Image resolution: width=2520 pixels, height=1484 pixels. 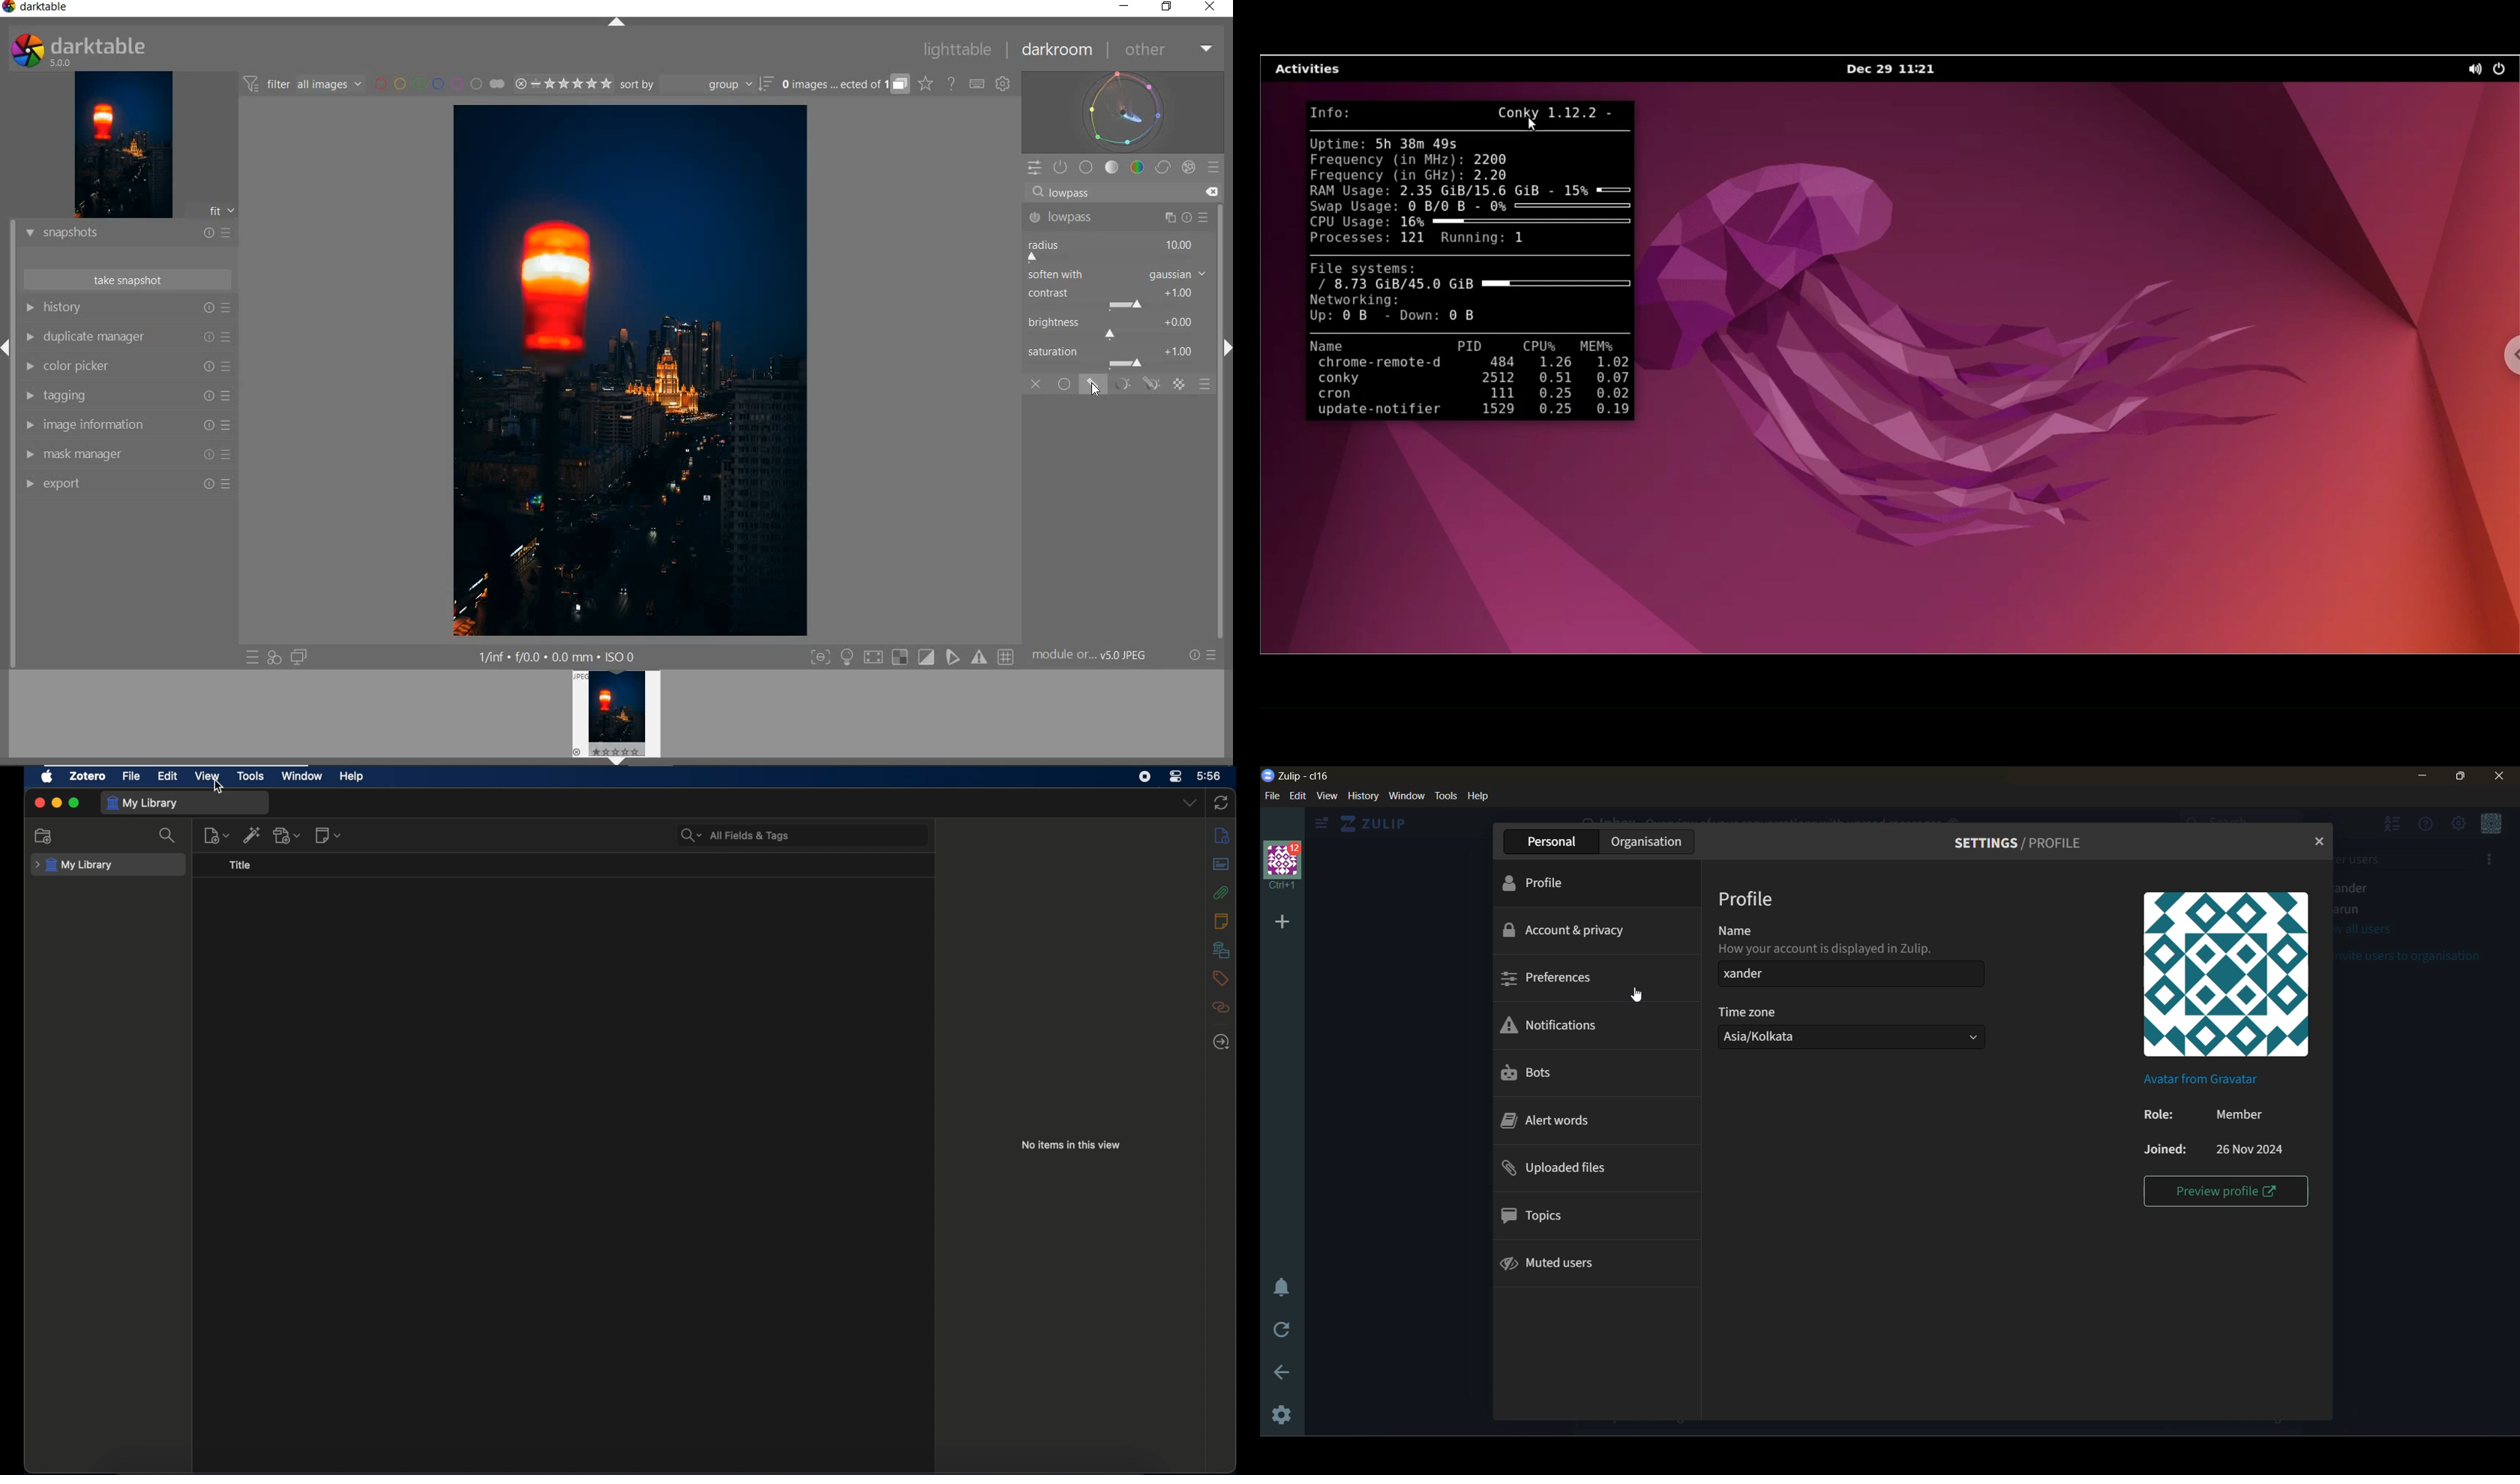 I want to click on dropdown, so click(x=1190, y=803).